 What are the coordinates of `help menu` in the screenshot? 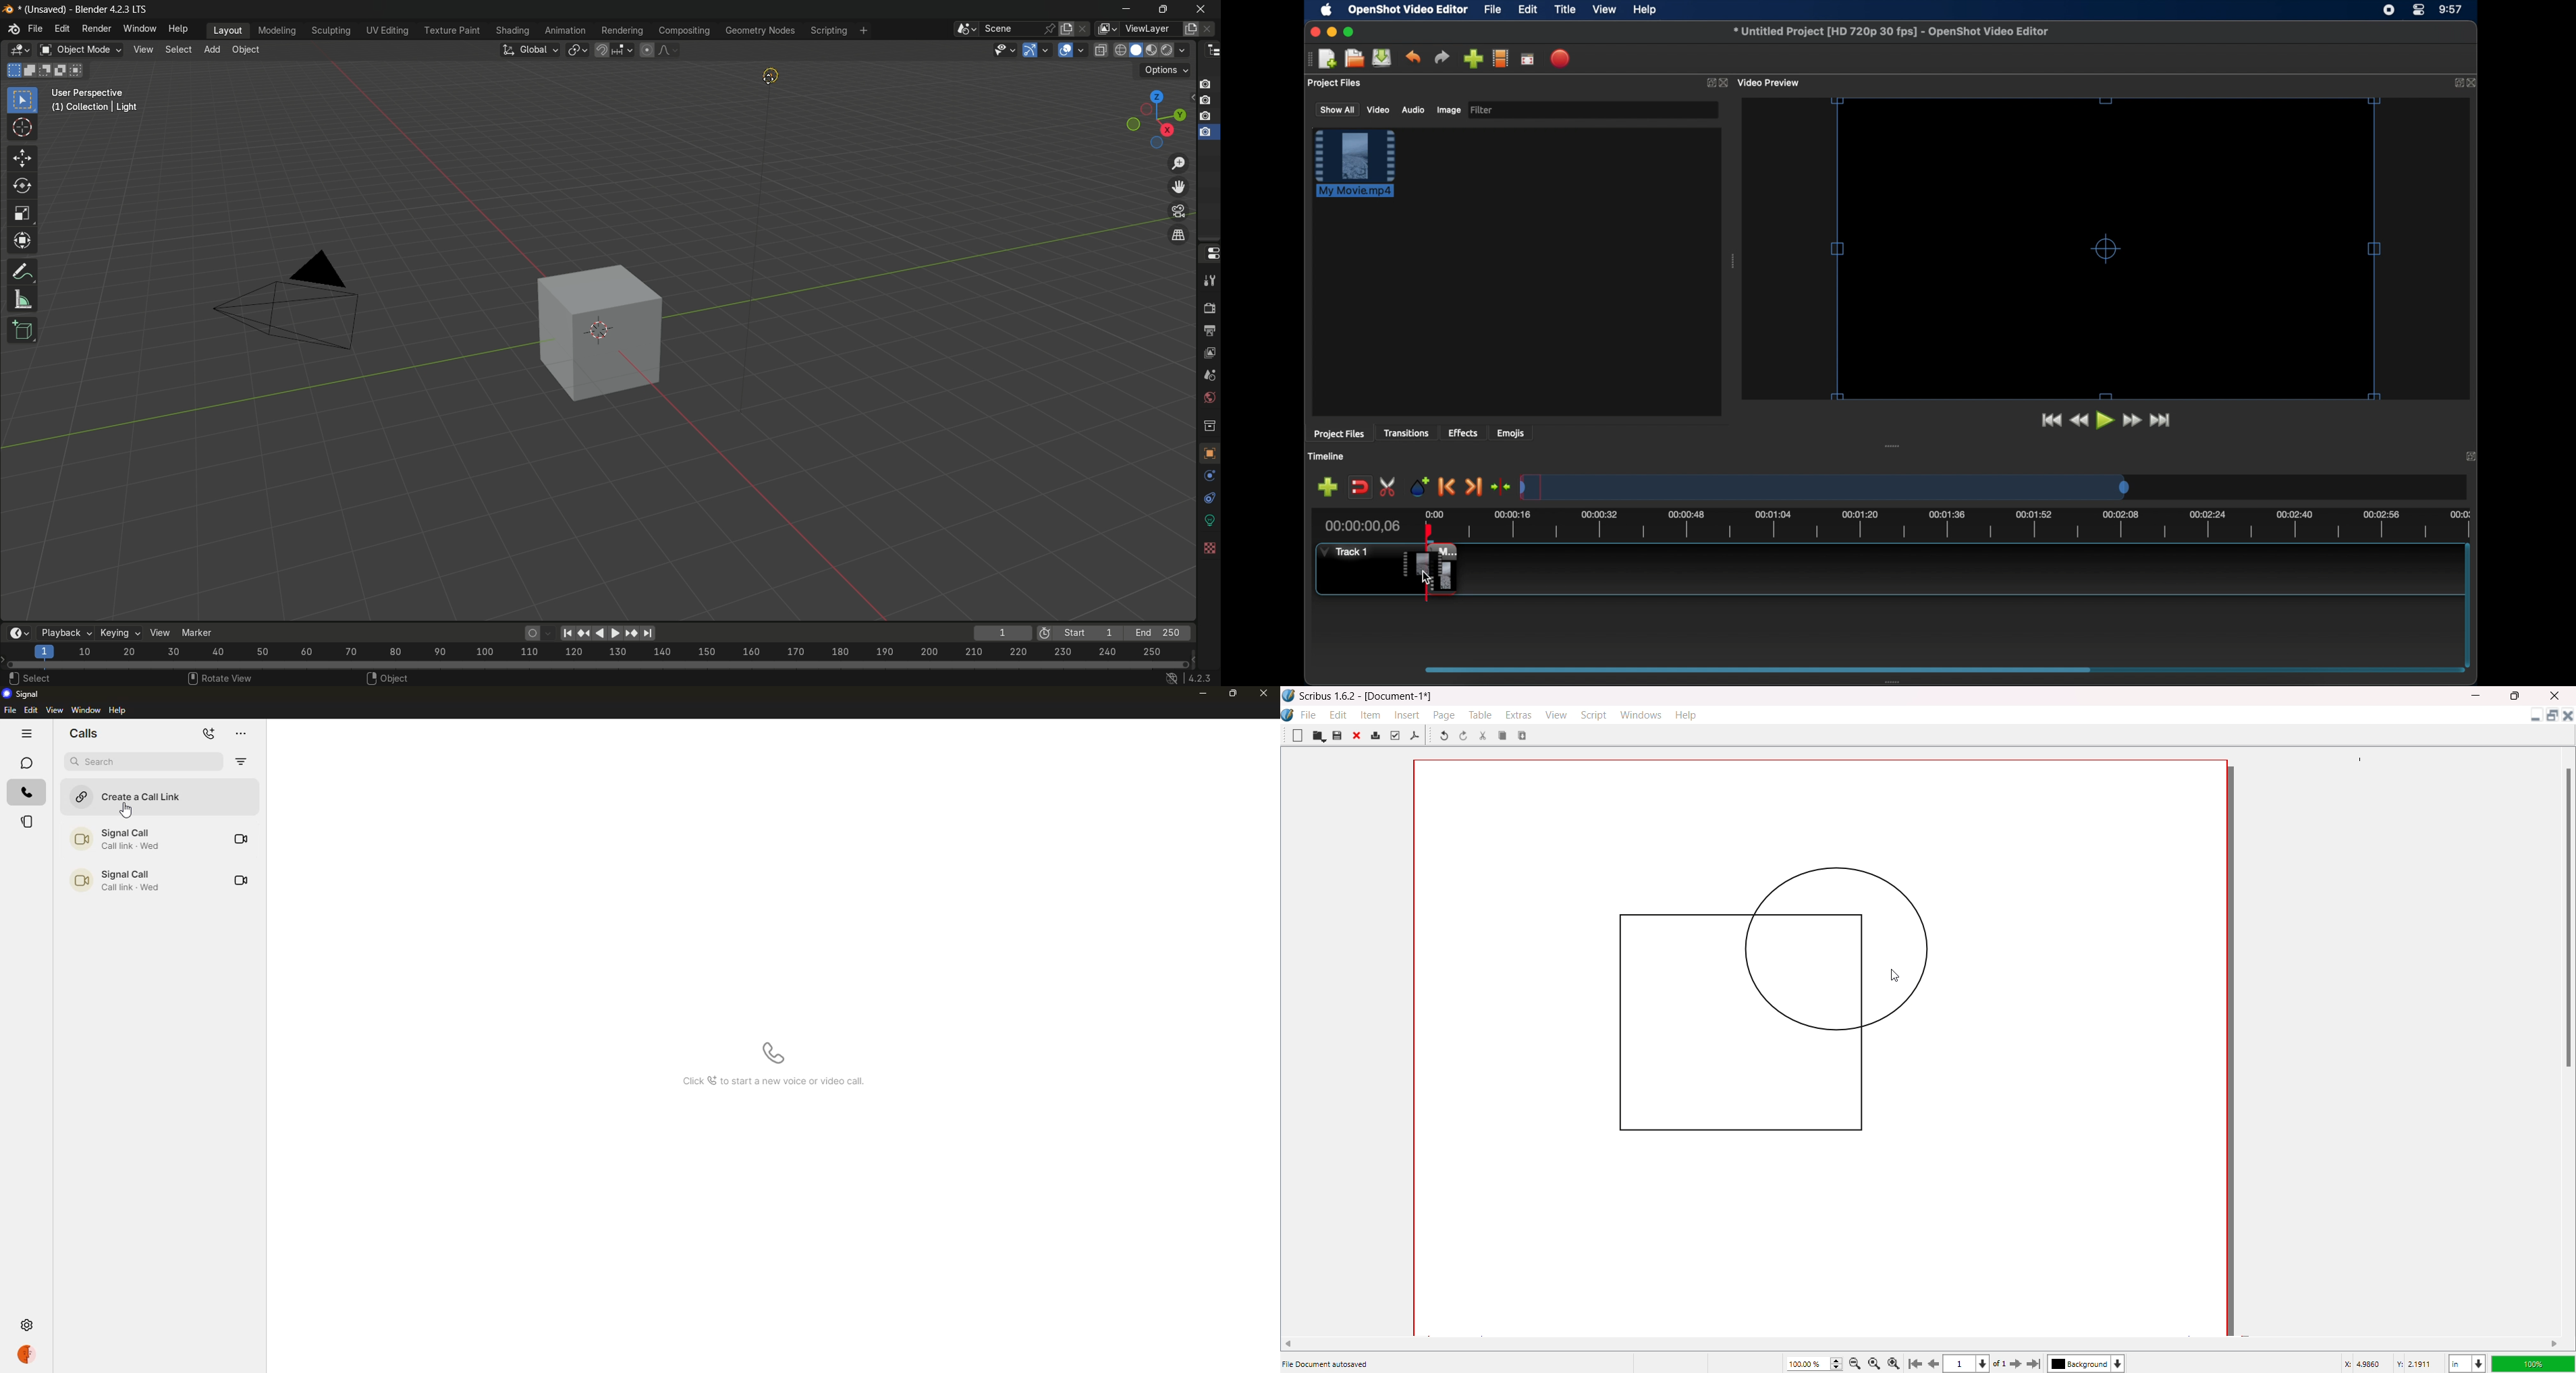 It's located at (178, 28).